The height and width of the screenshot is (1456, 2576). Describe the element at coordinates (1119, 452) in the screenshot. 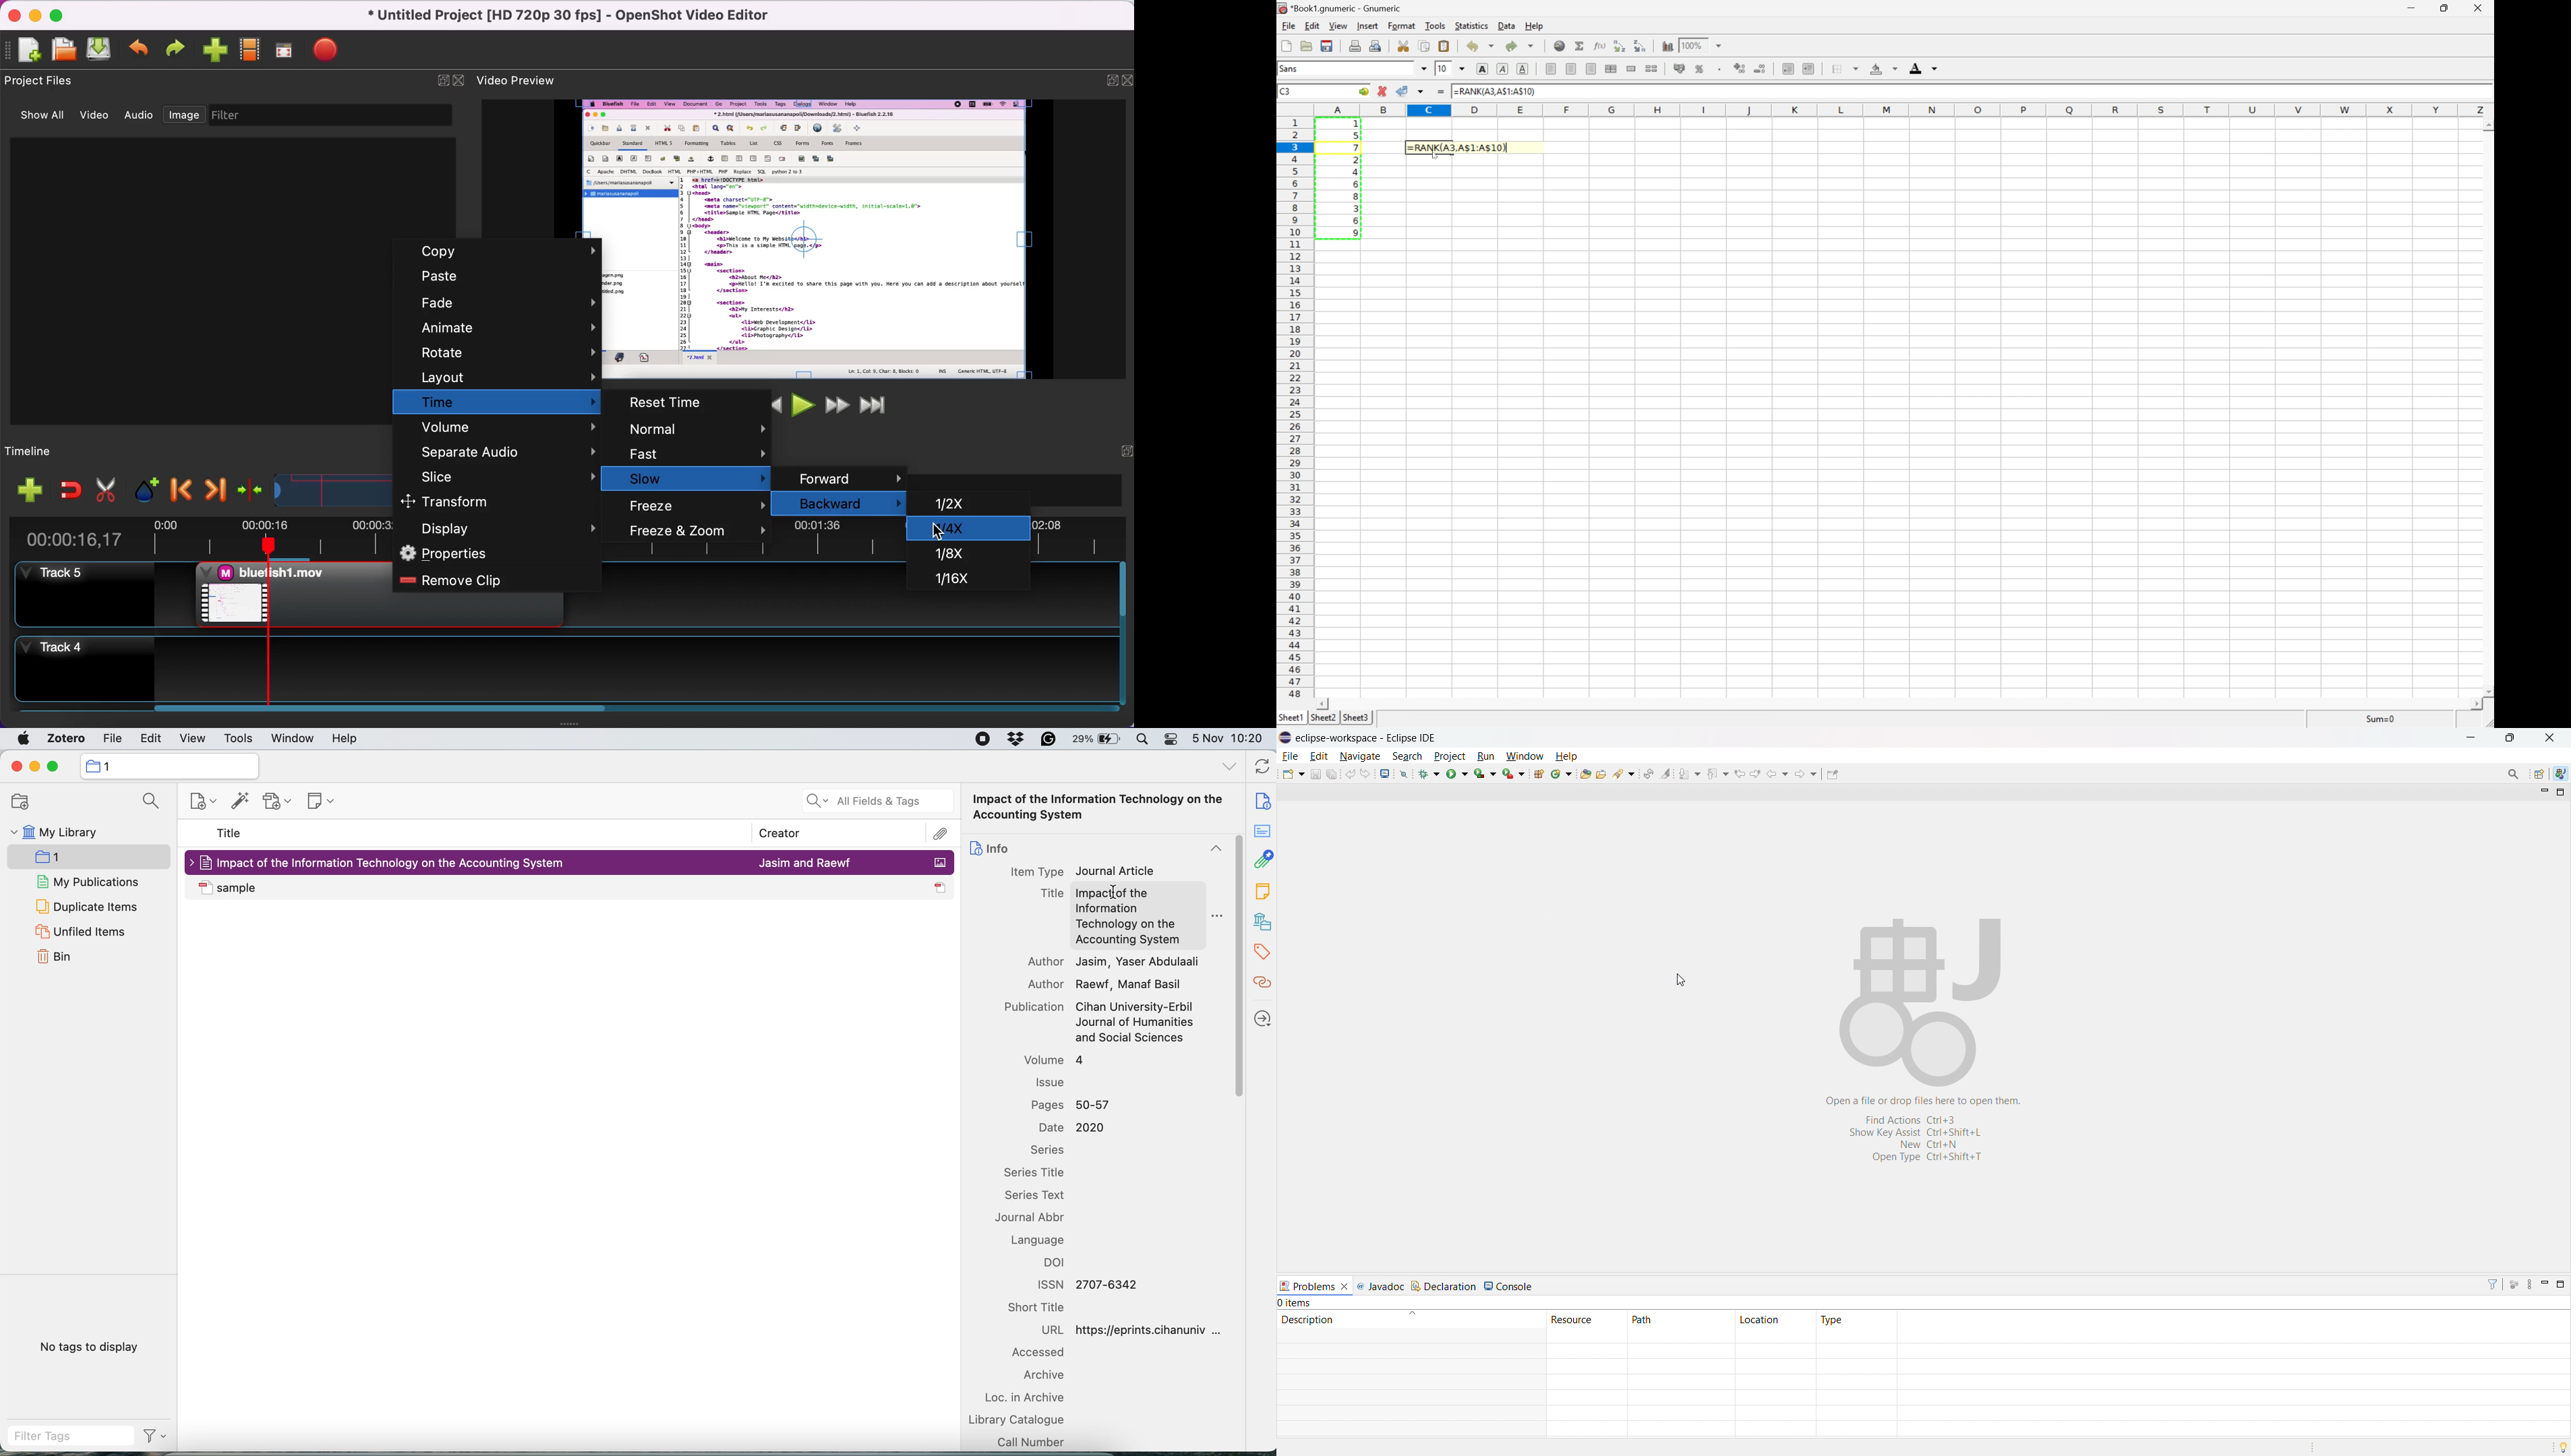

I see `hide/expand` at that location.